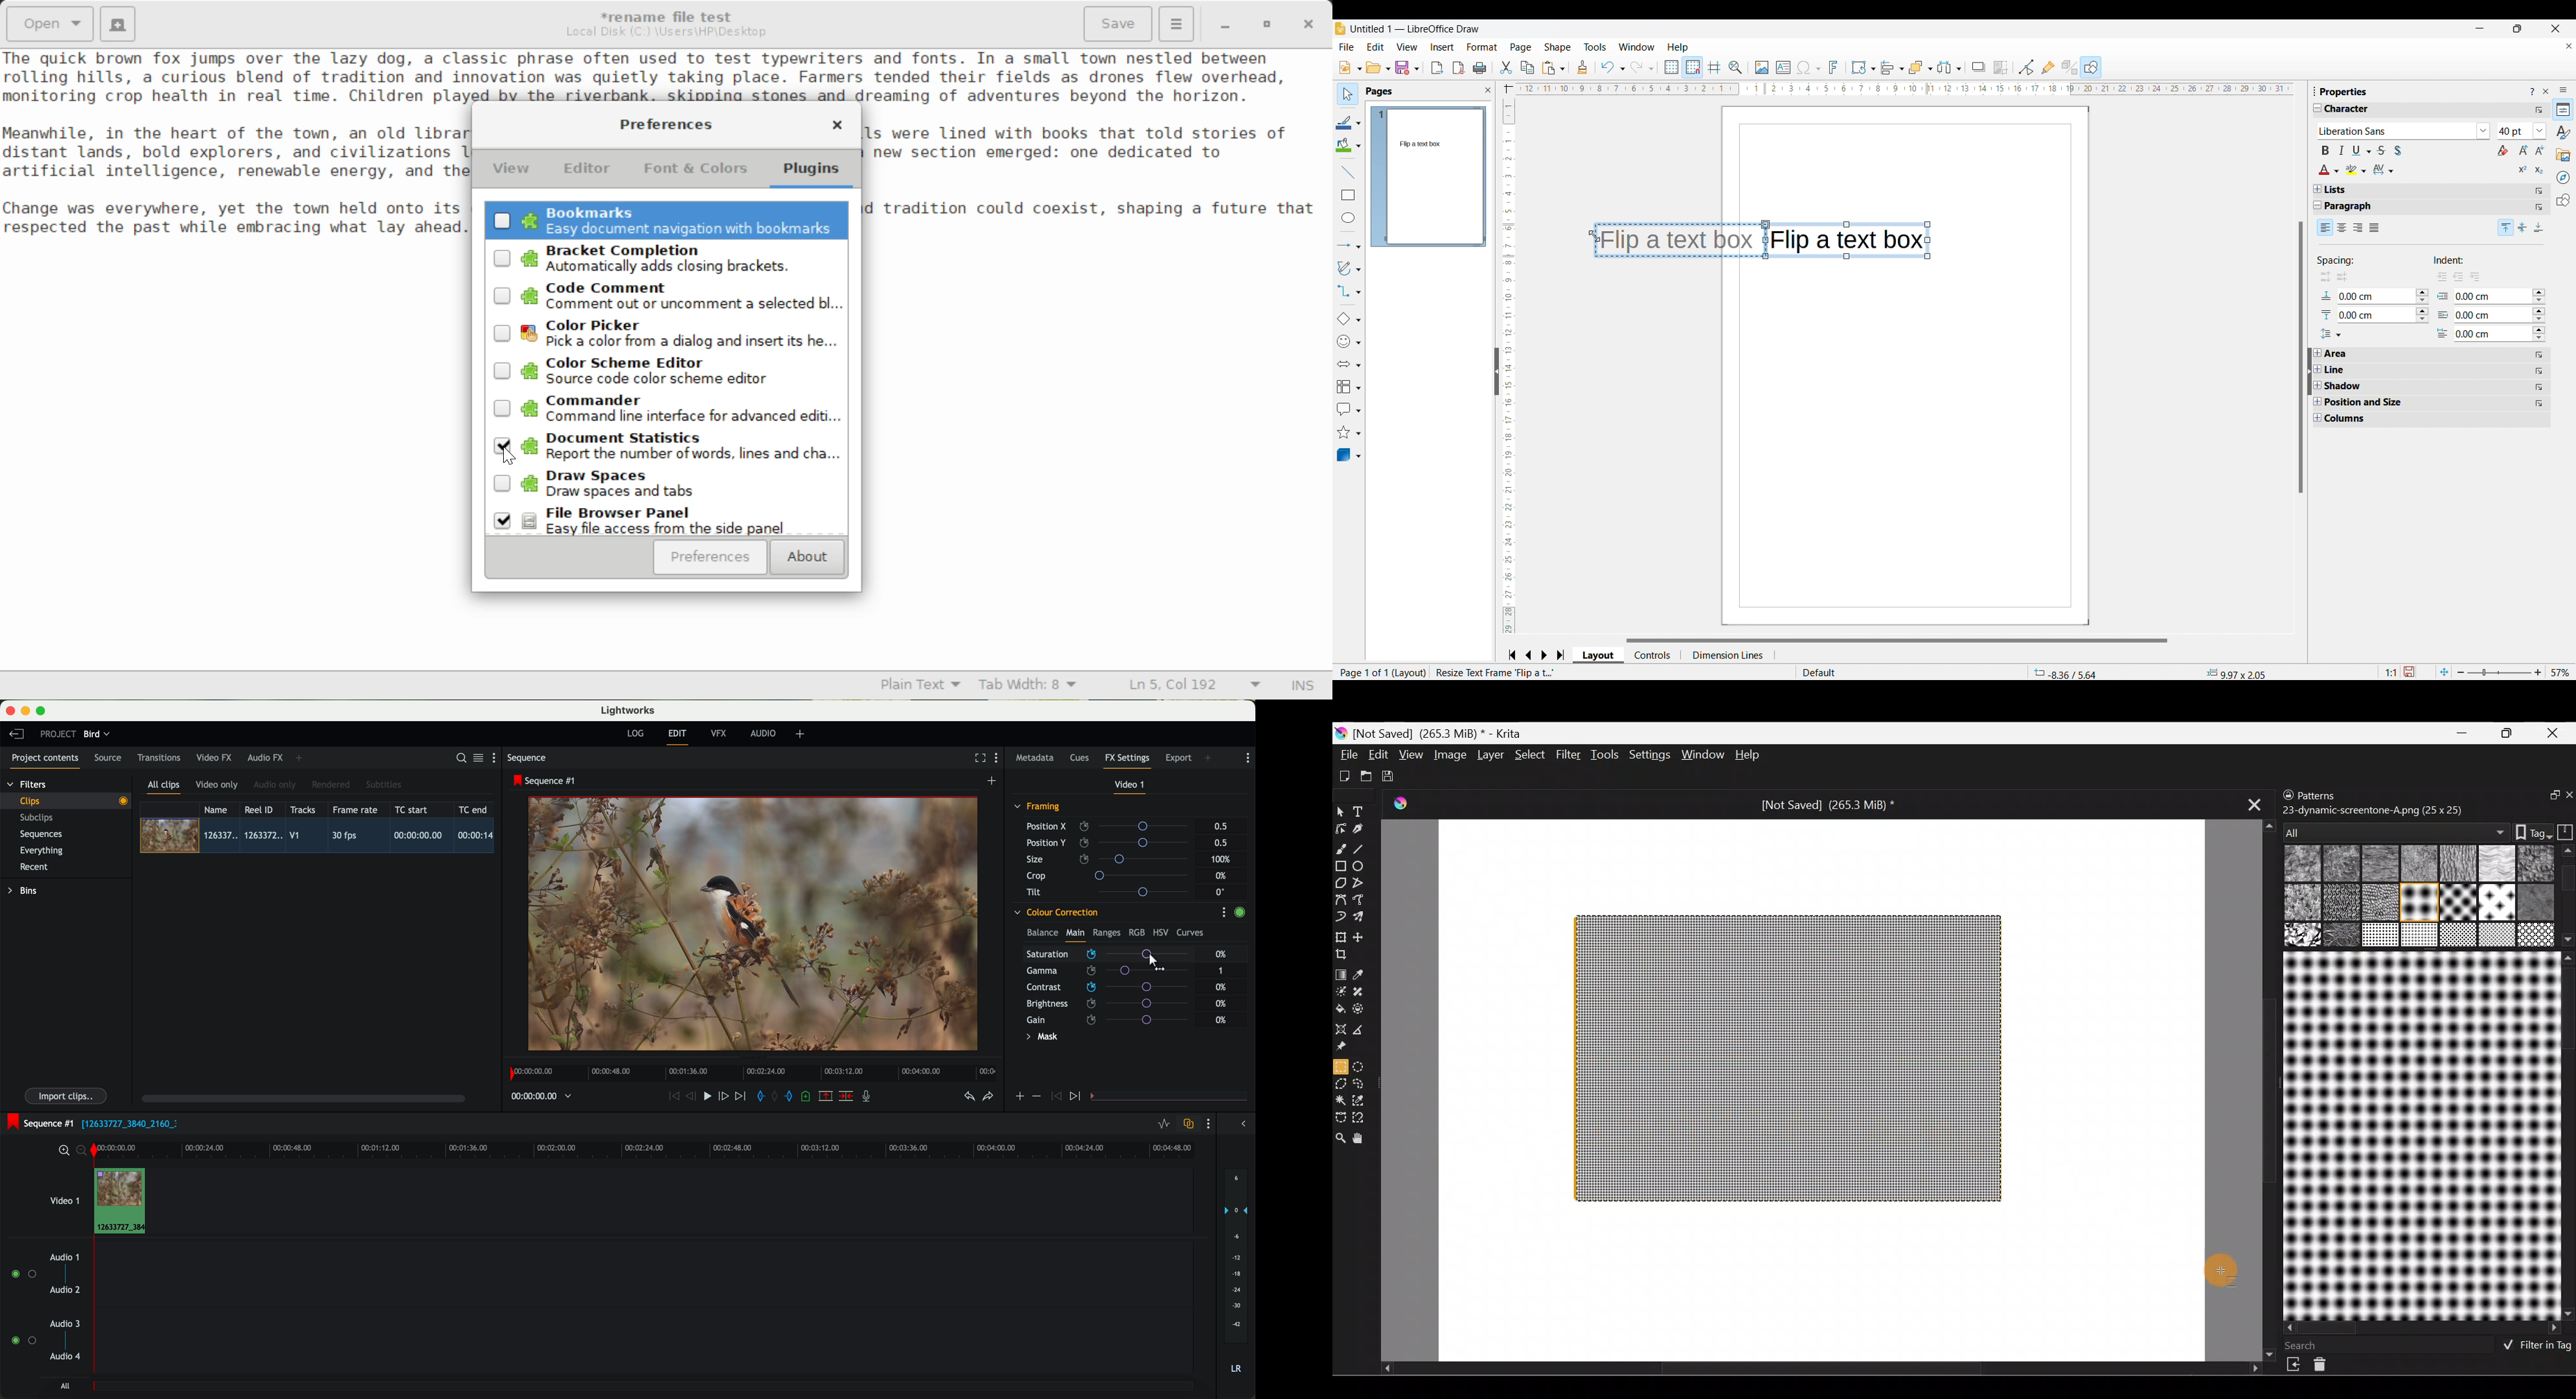  What do you see at coordinates (629, 710) in the screenshot?
I see `Lightworks` at bounding box center [629, 710].